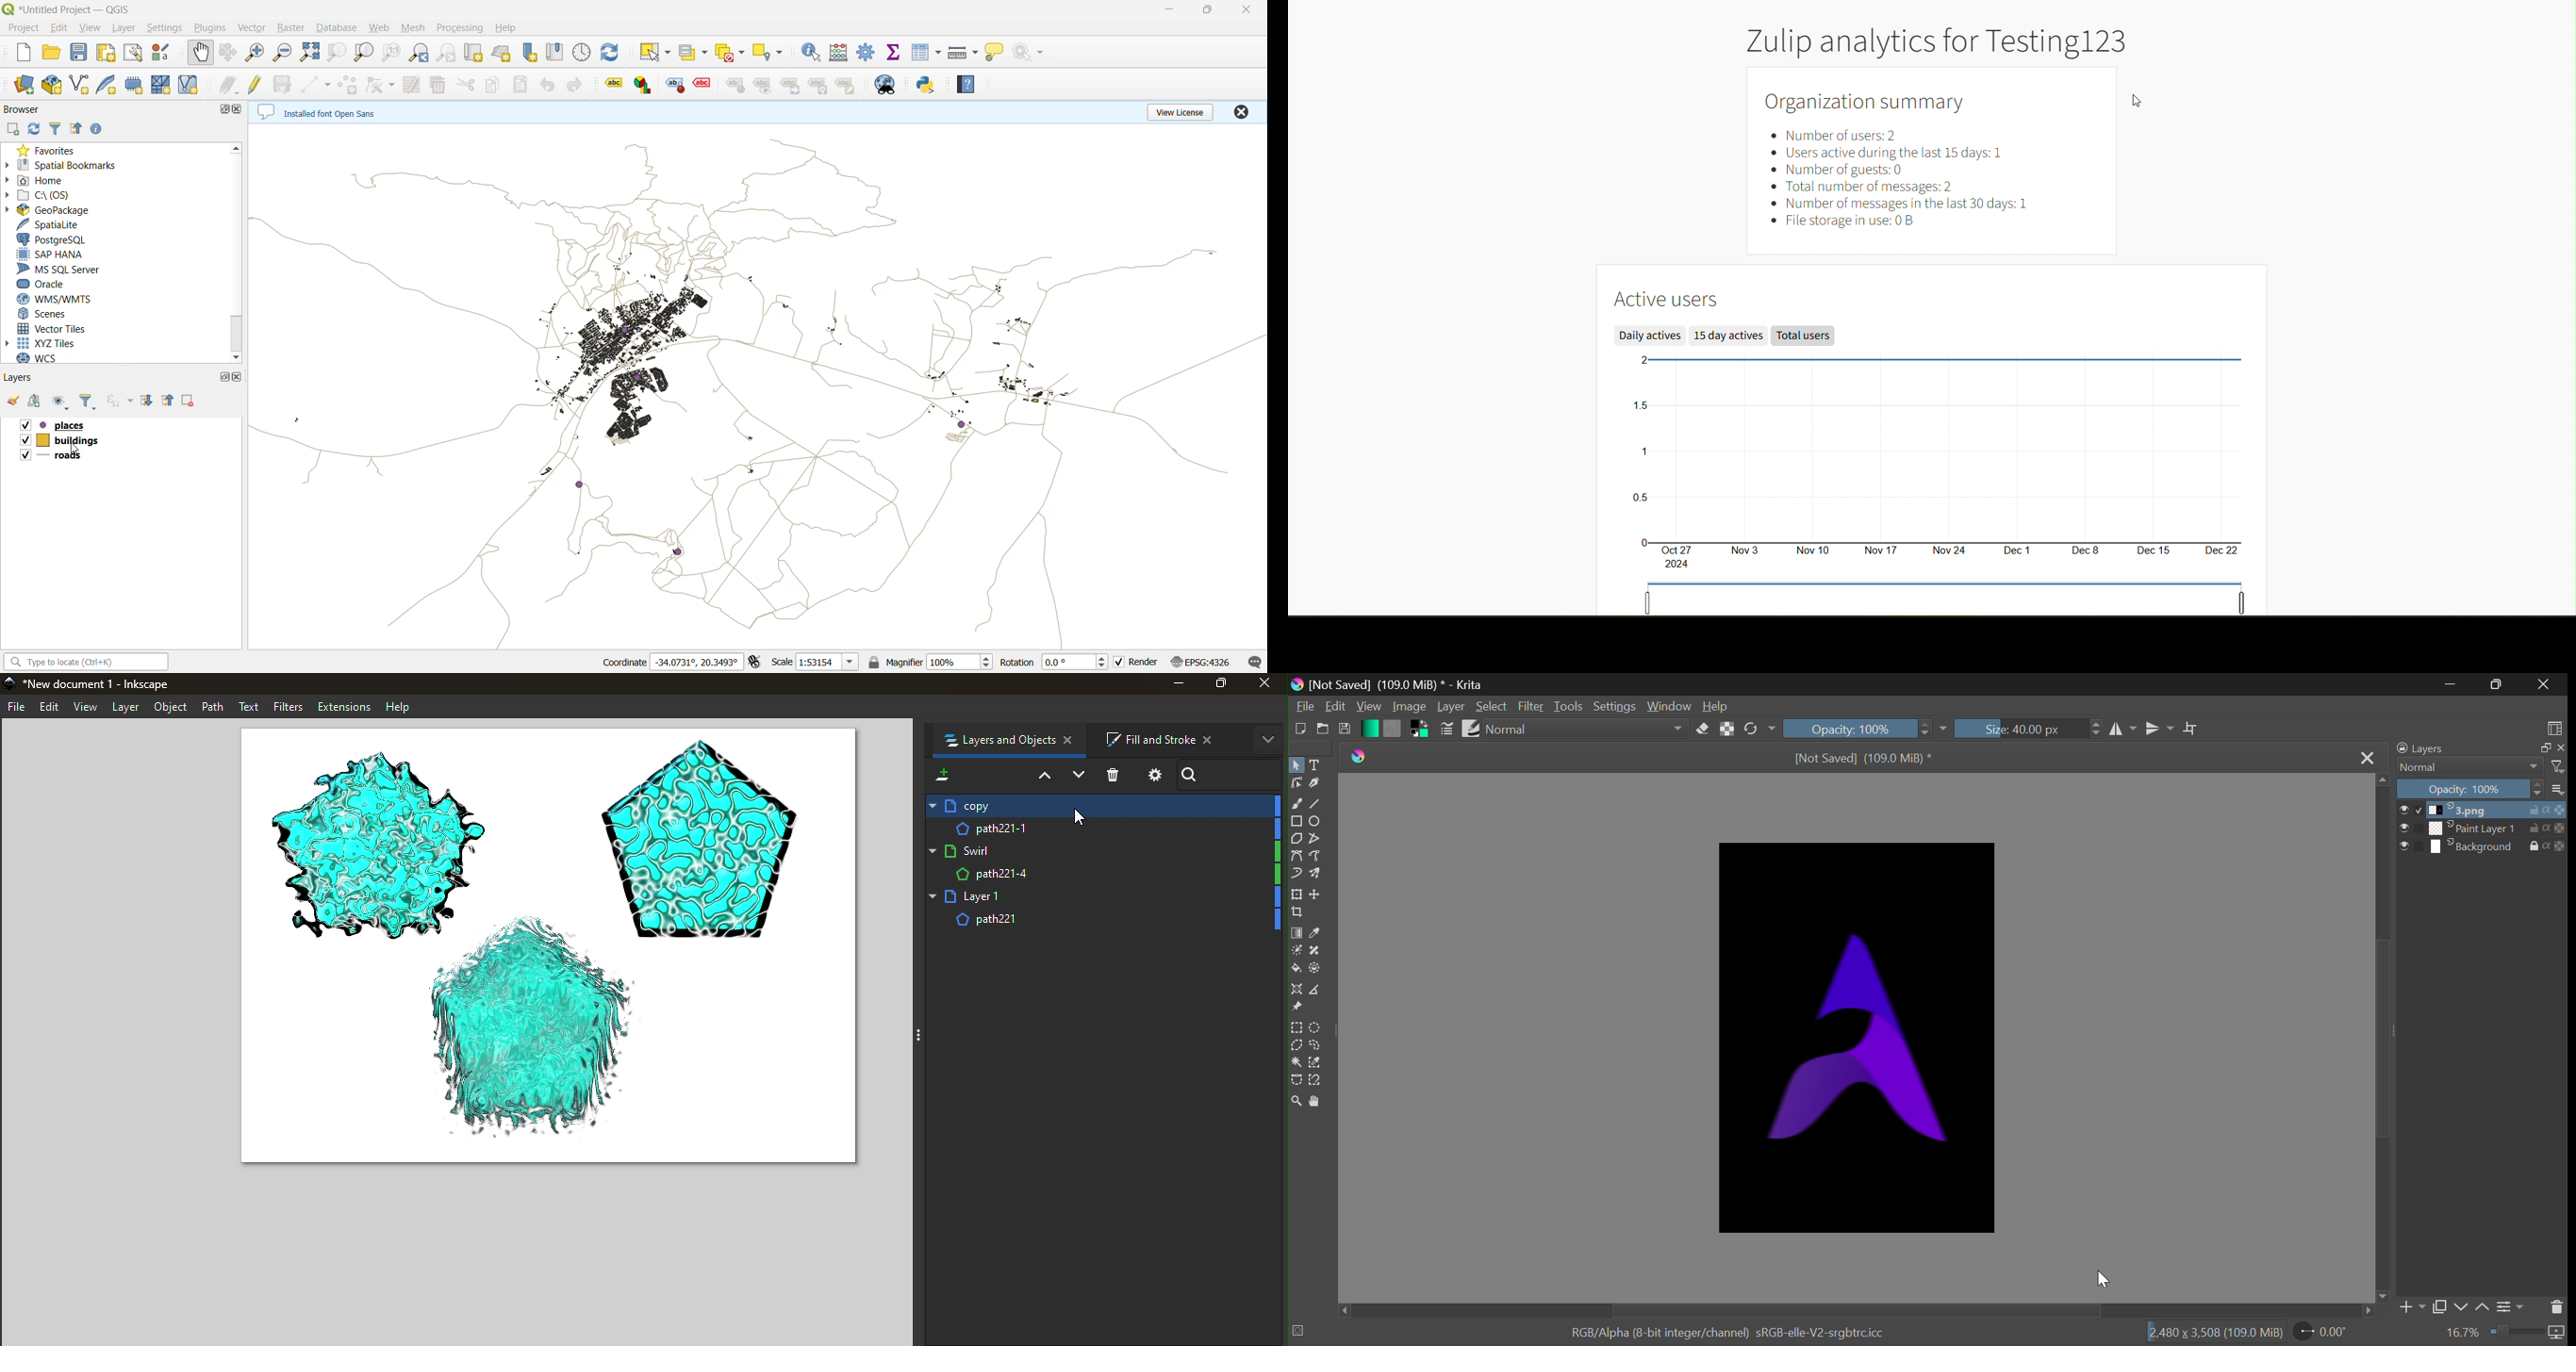 The image size is (2576, 1372). I want to click on copy, so click(494, 84).